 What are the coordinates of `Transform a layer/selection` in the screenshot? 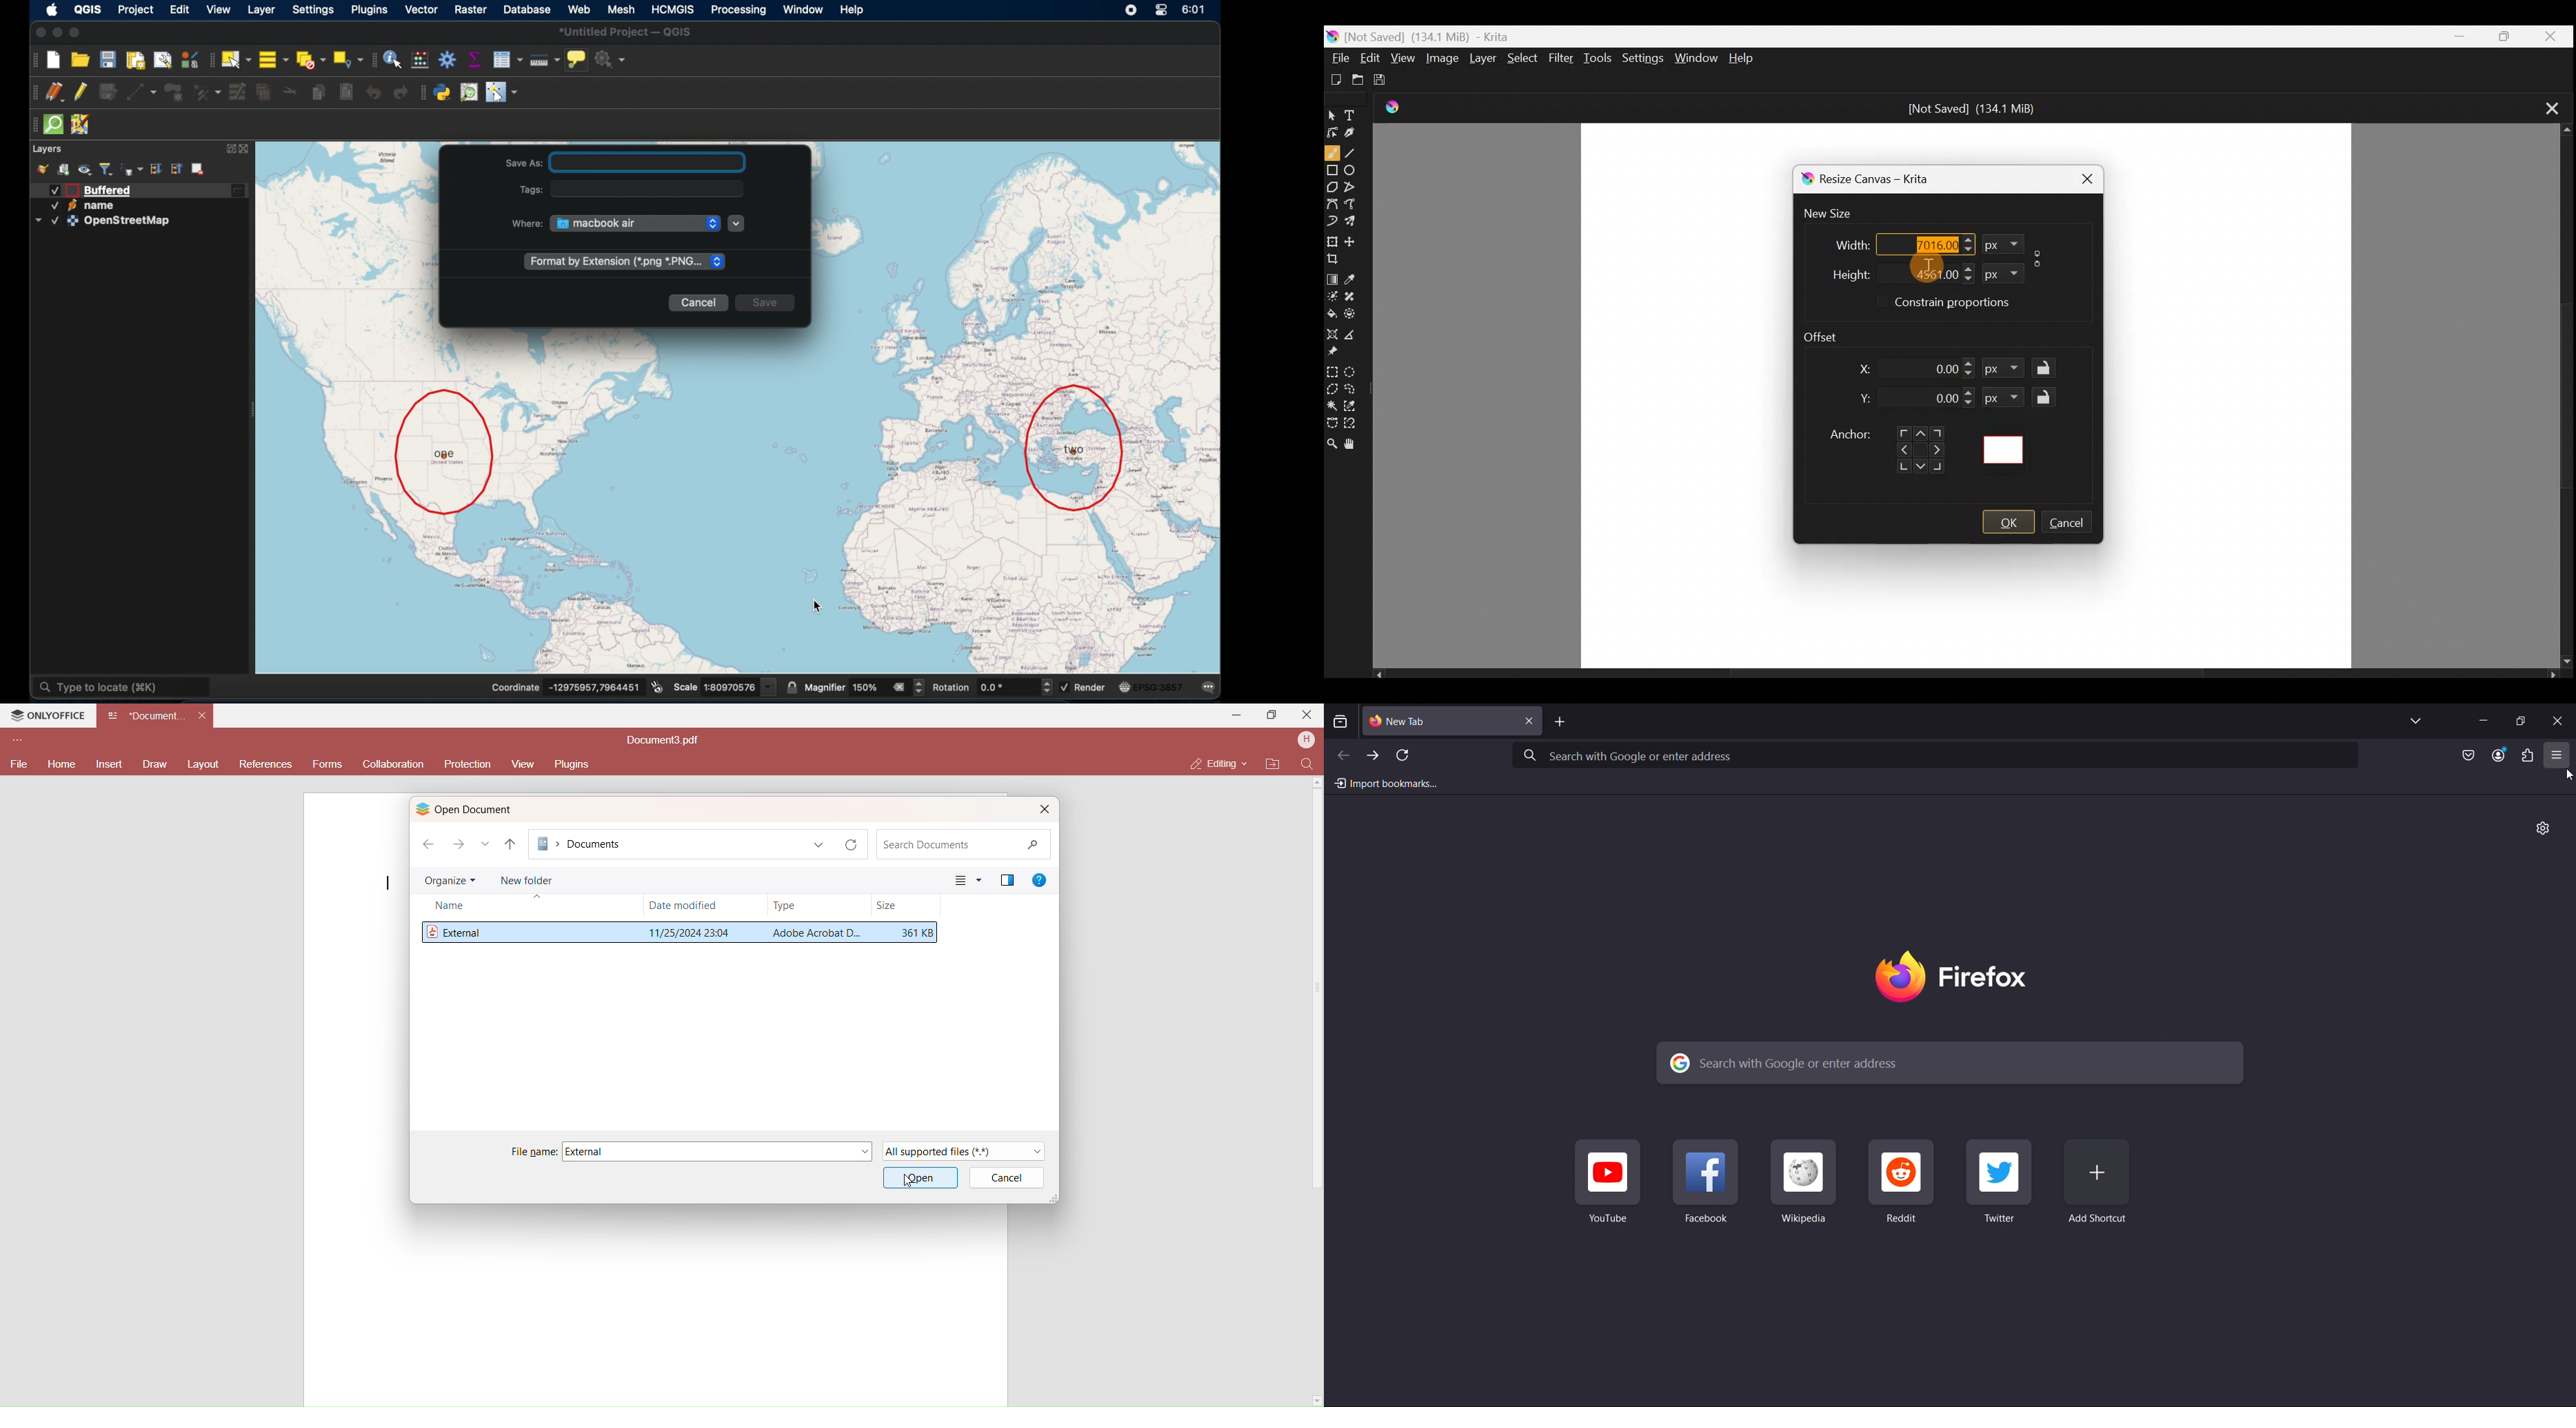 It's located at (1332, 241).